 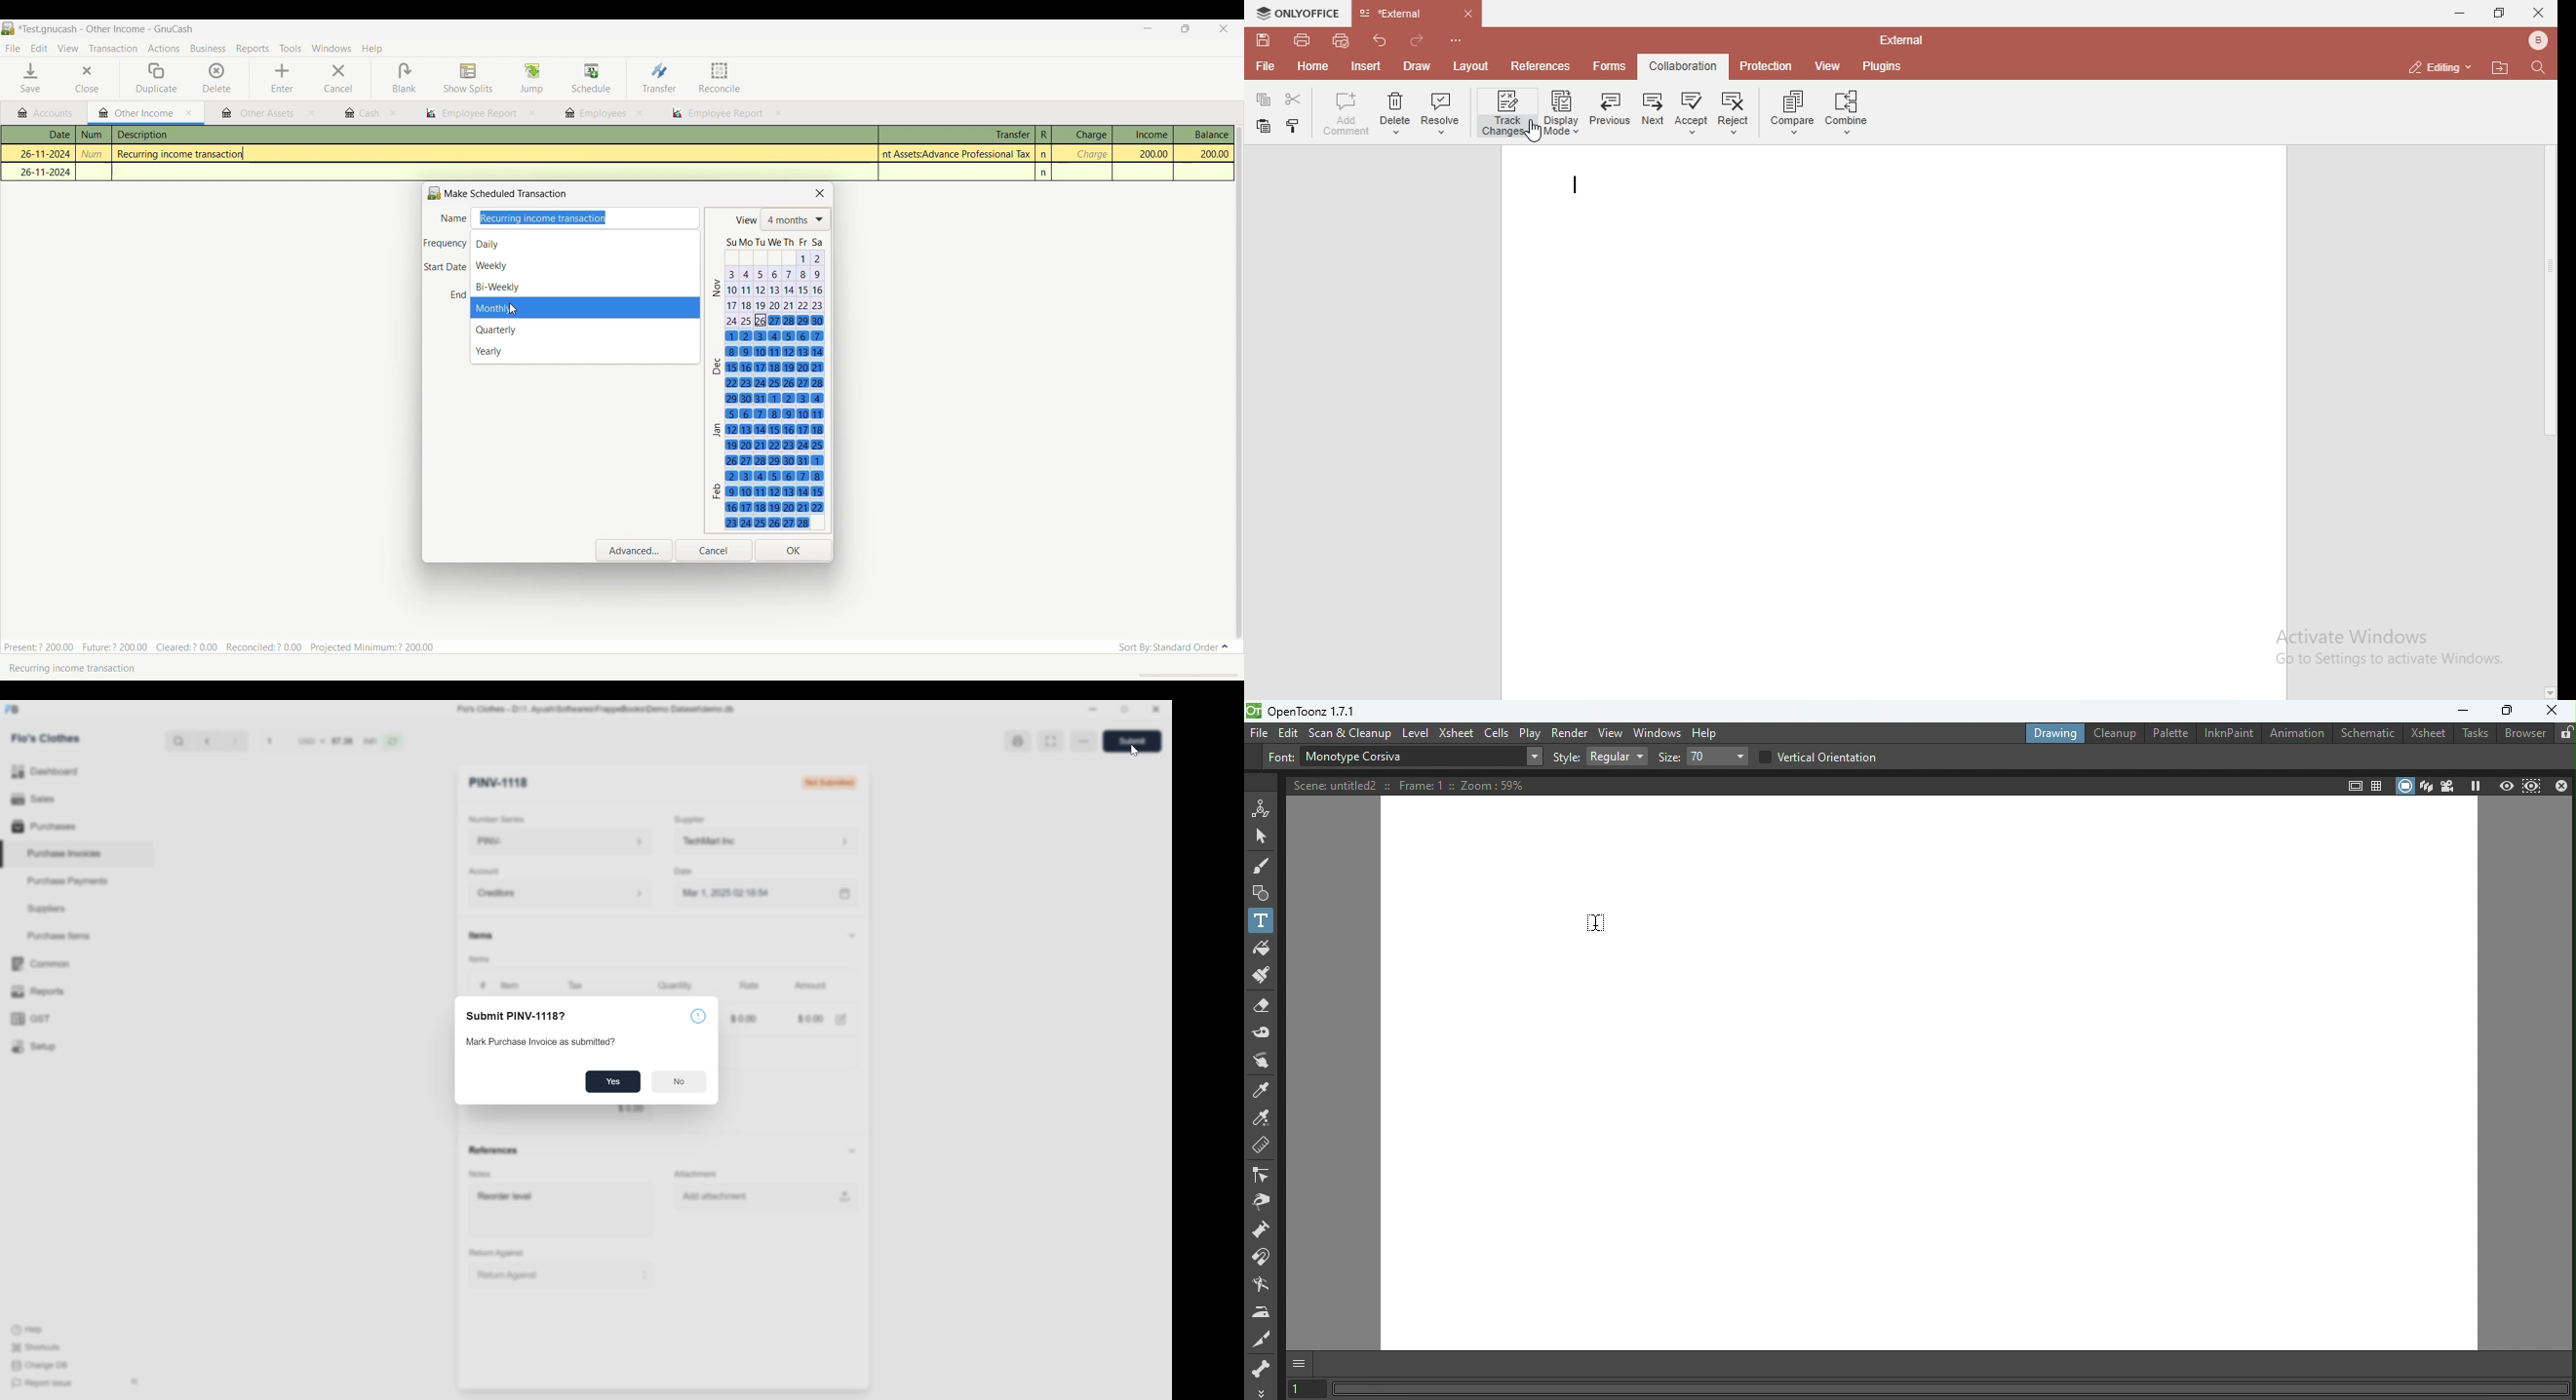 What do you see at coordinates (1303, 42) in the screenshot?
I see `print` at bounding box center [1303, 42].